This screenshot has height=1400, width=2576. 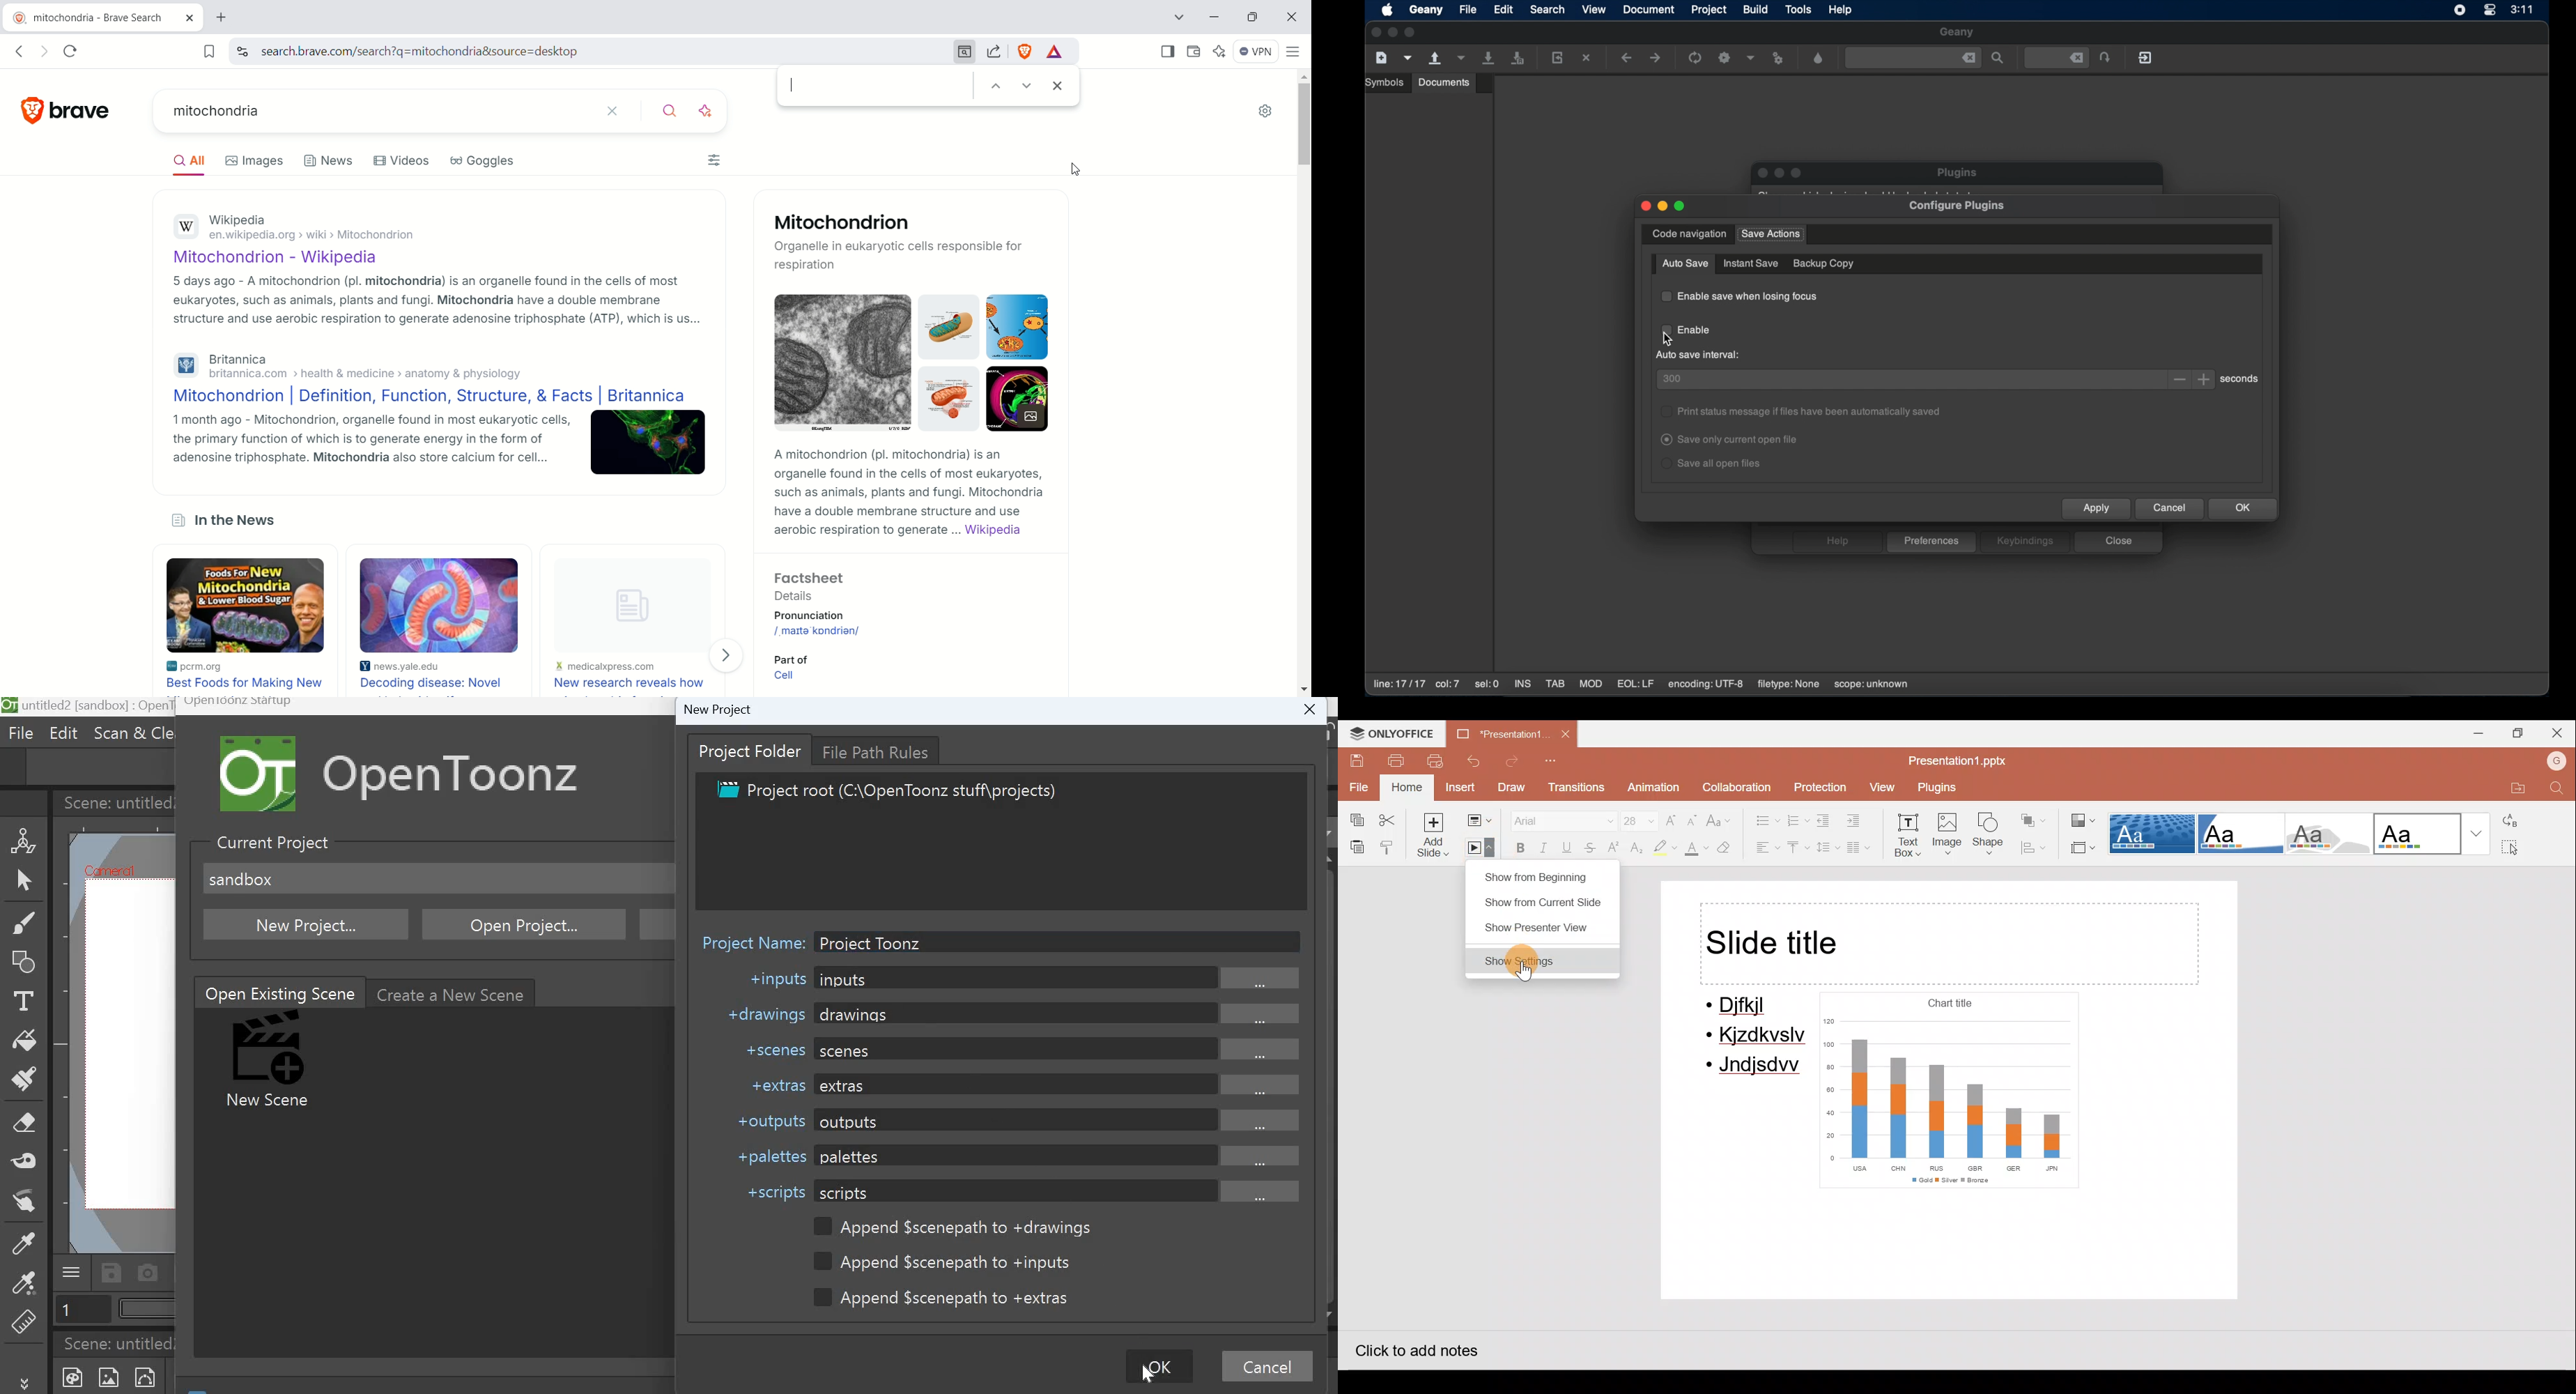 I want to click on Kjzdkvslv, so click(x=1758, y=1037).